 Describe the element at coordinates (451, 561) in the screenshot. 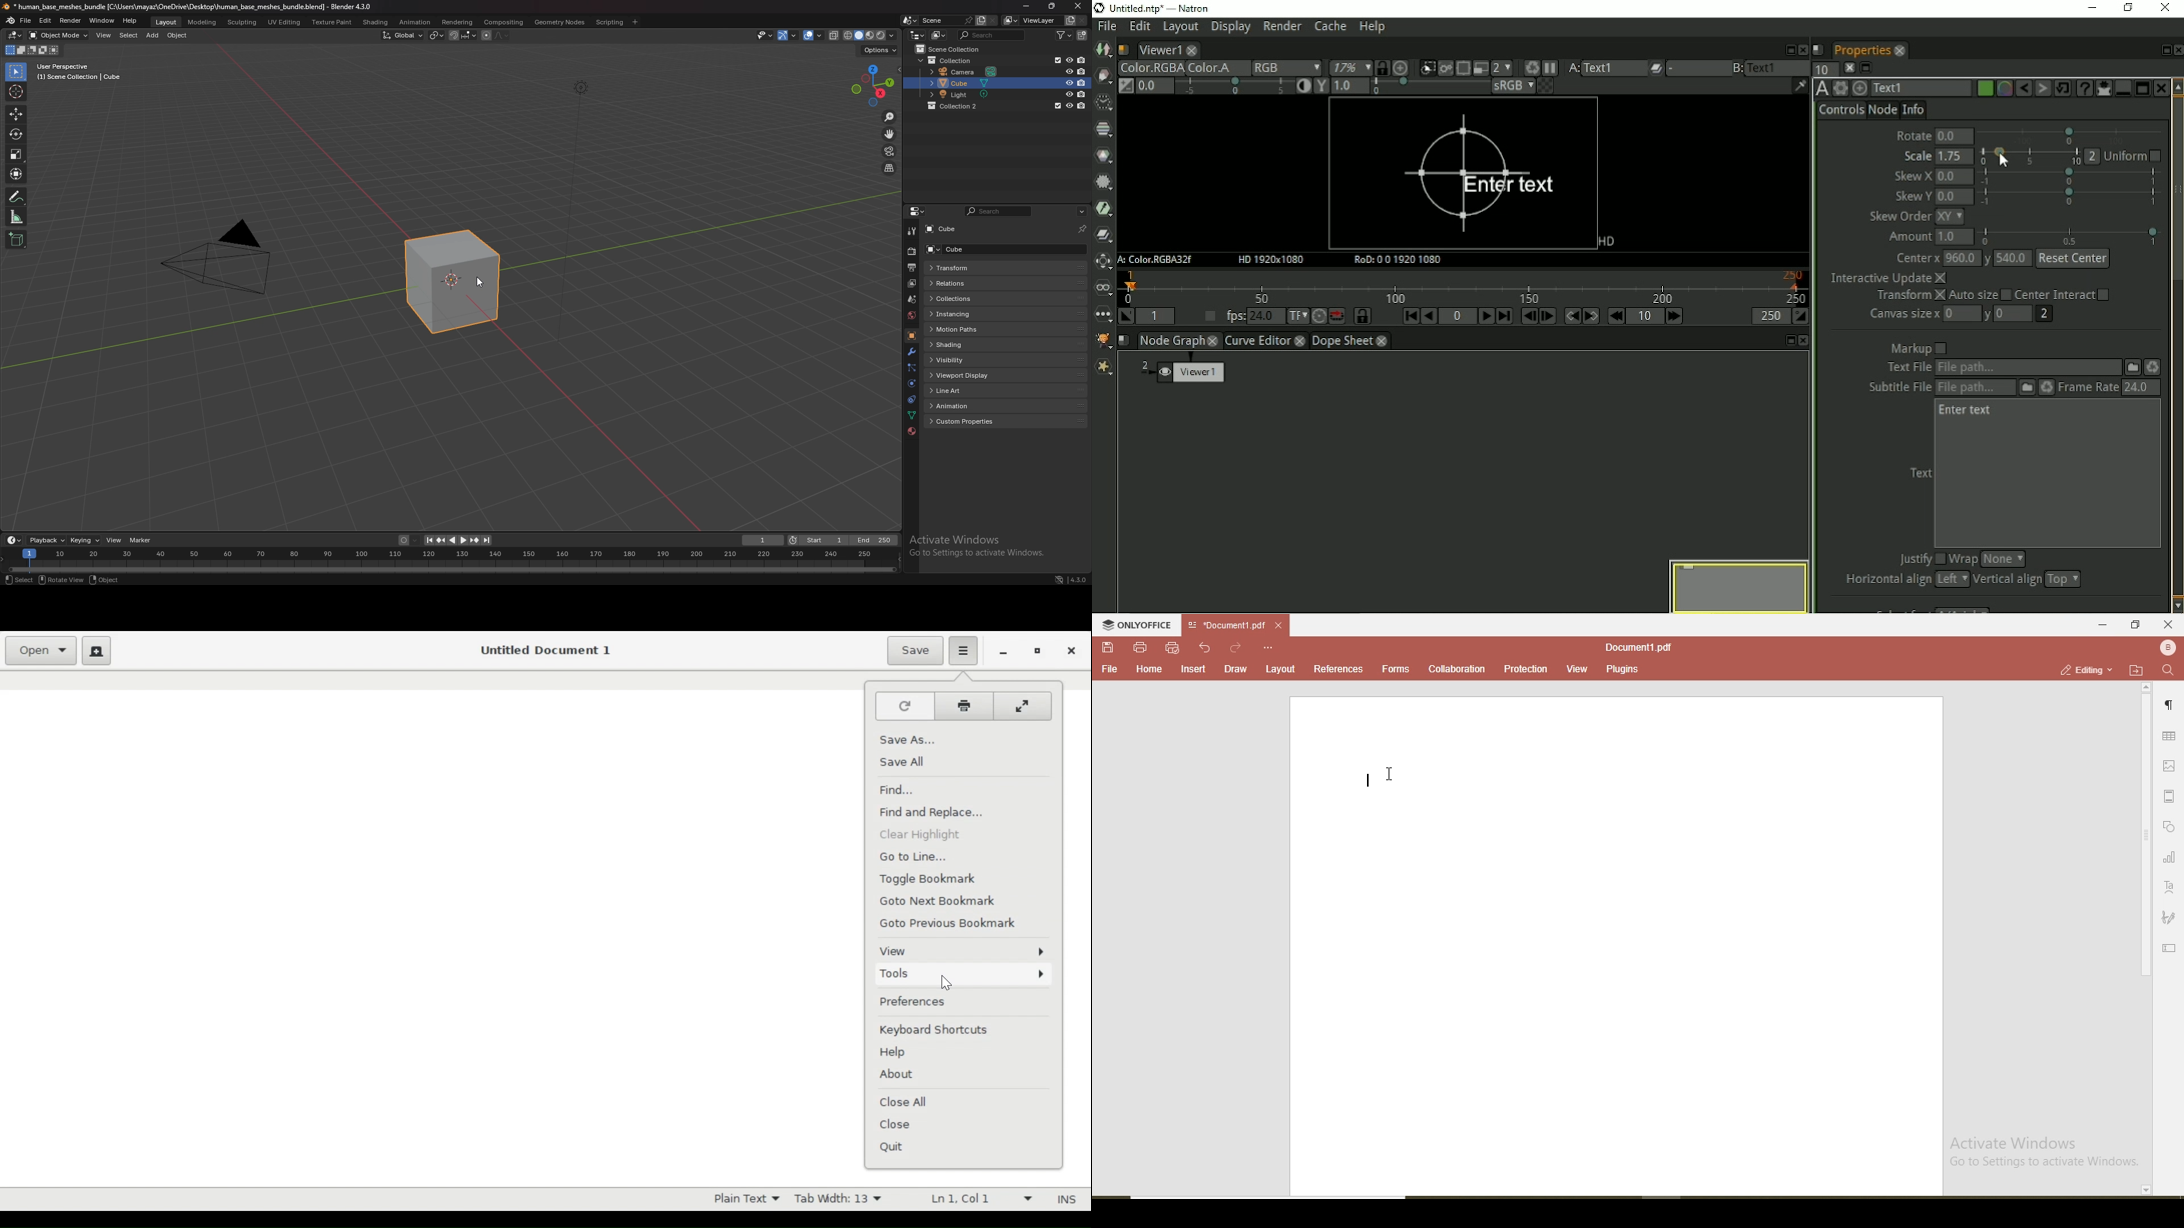

I see `seek` at that location.